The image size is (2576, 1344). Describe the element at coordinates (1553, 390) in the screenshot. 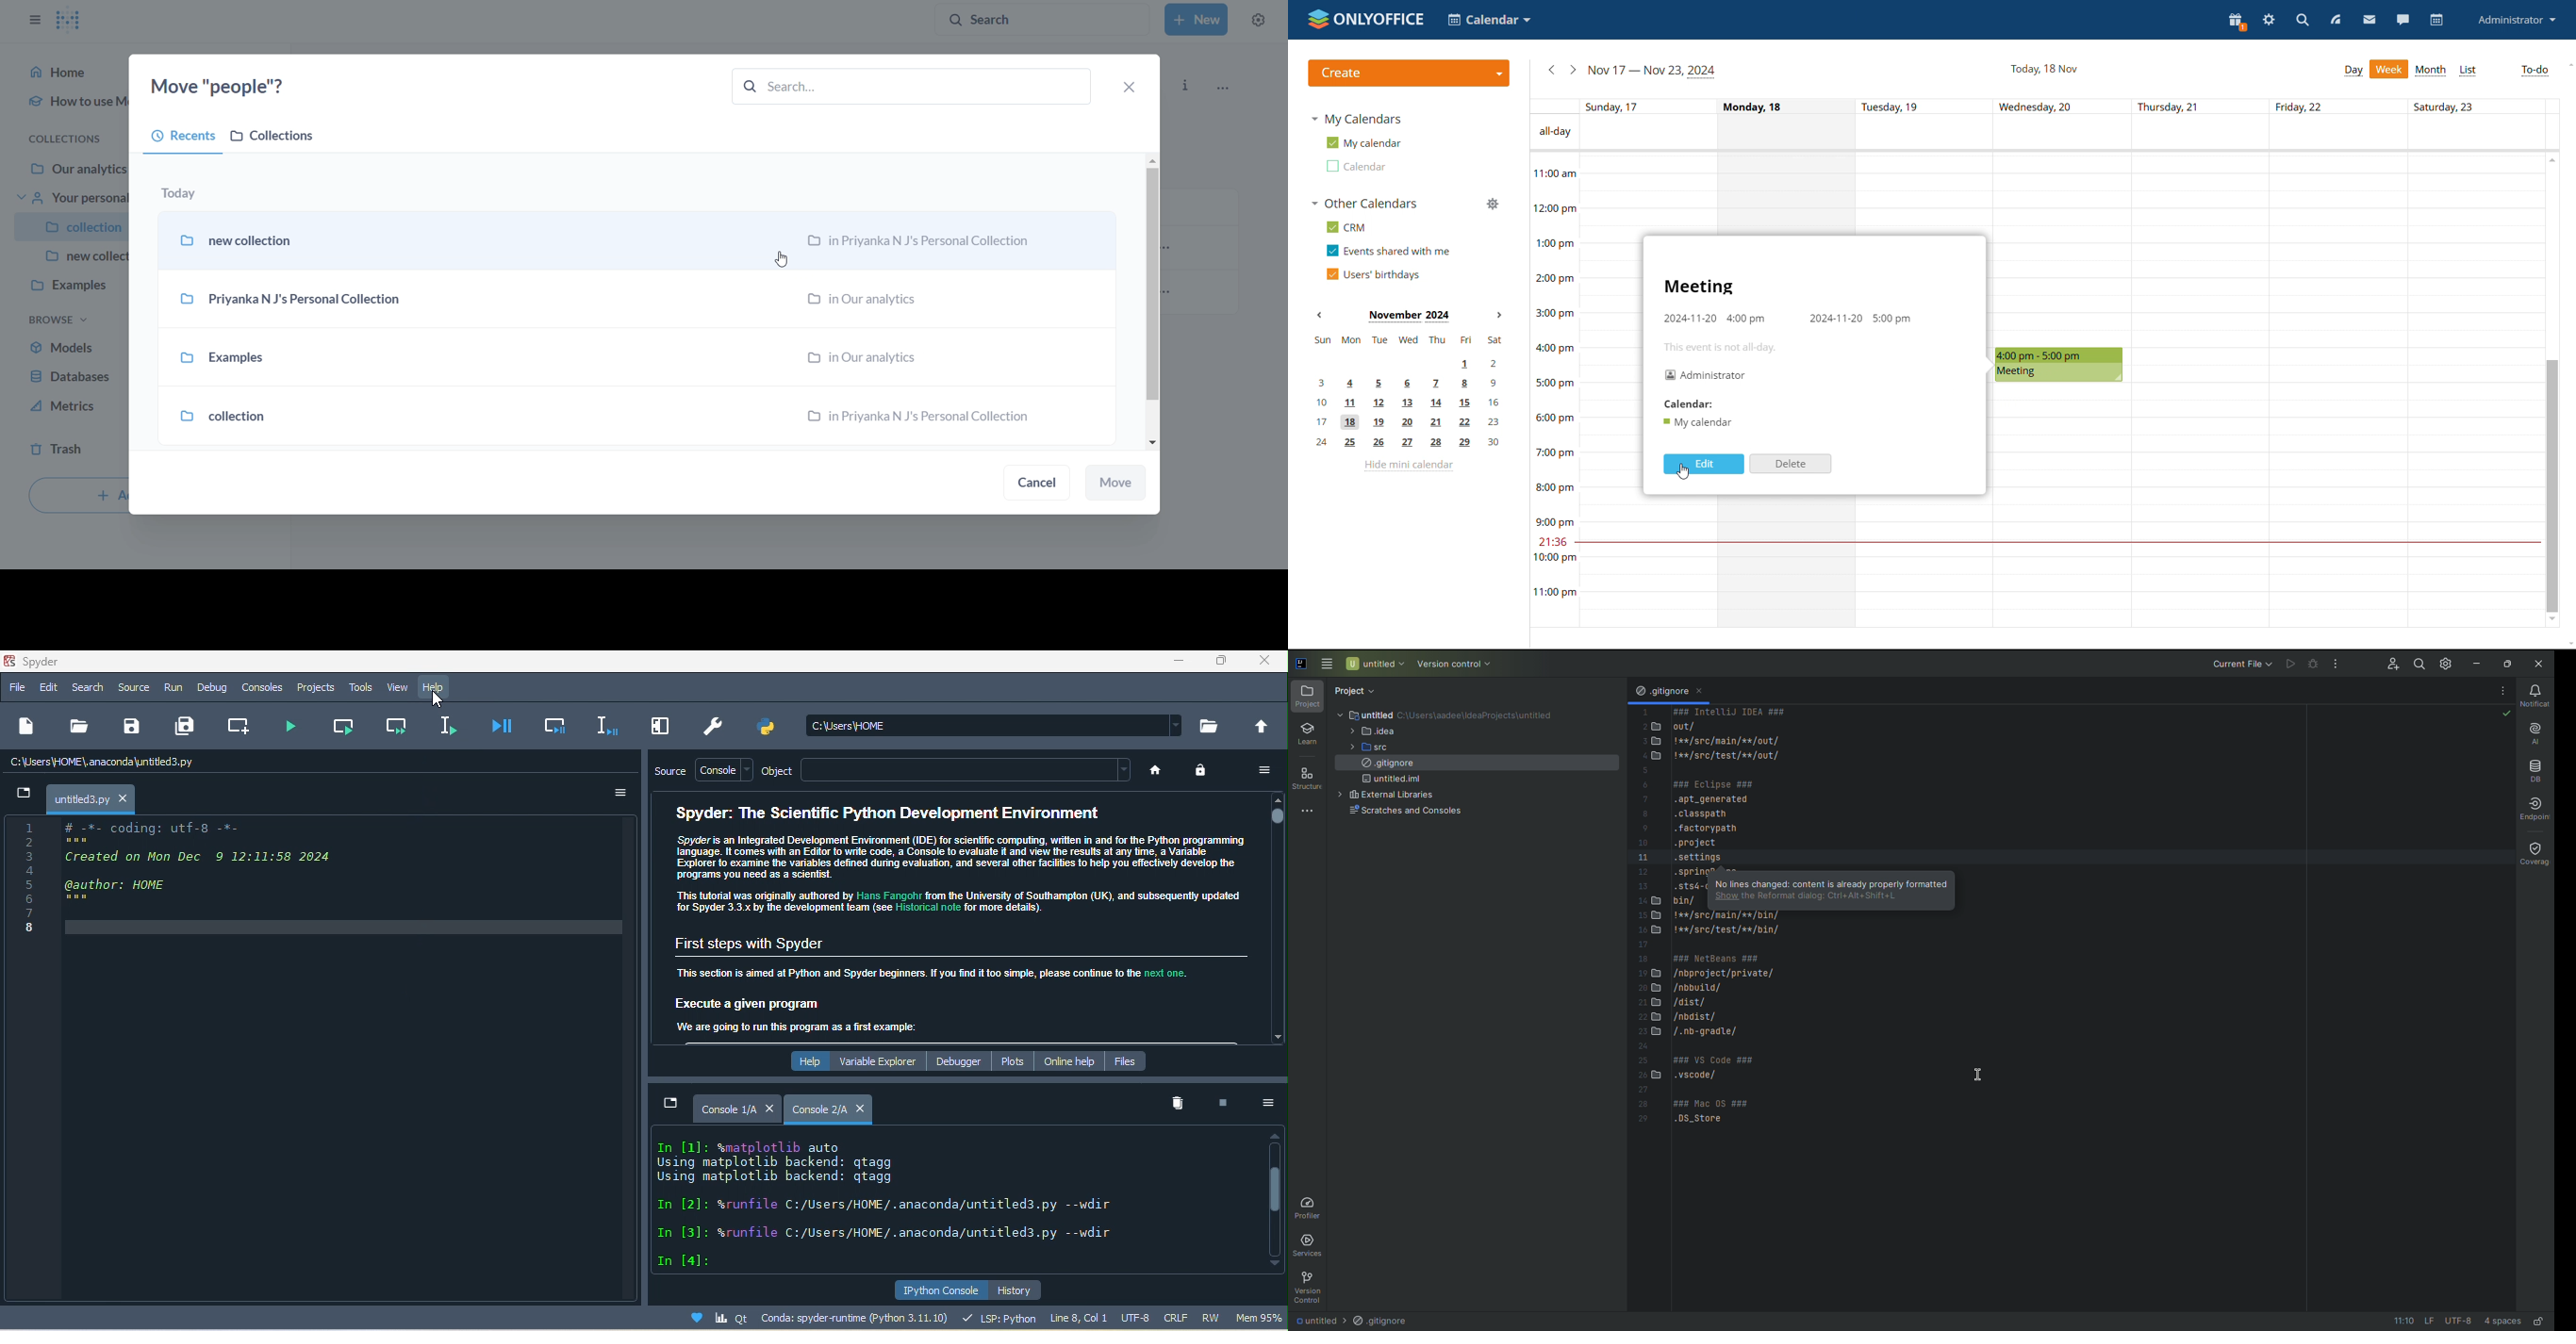

I see `time line` at that location.